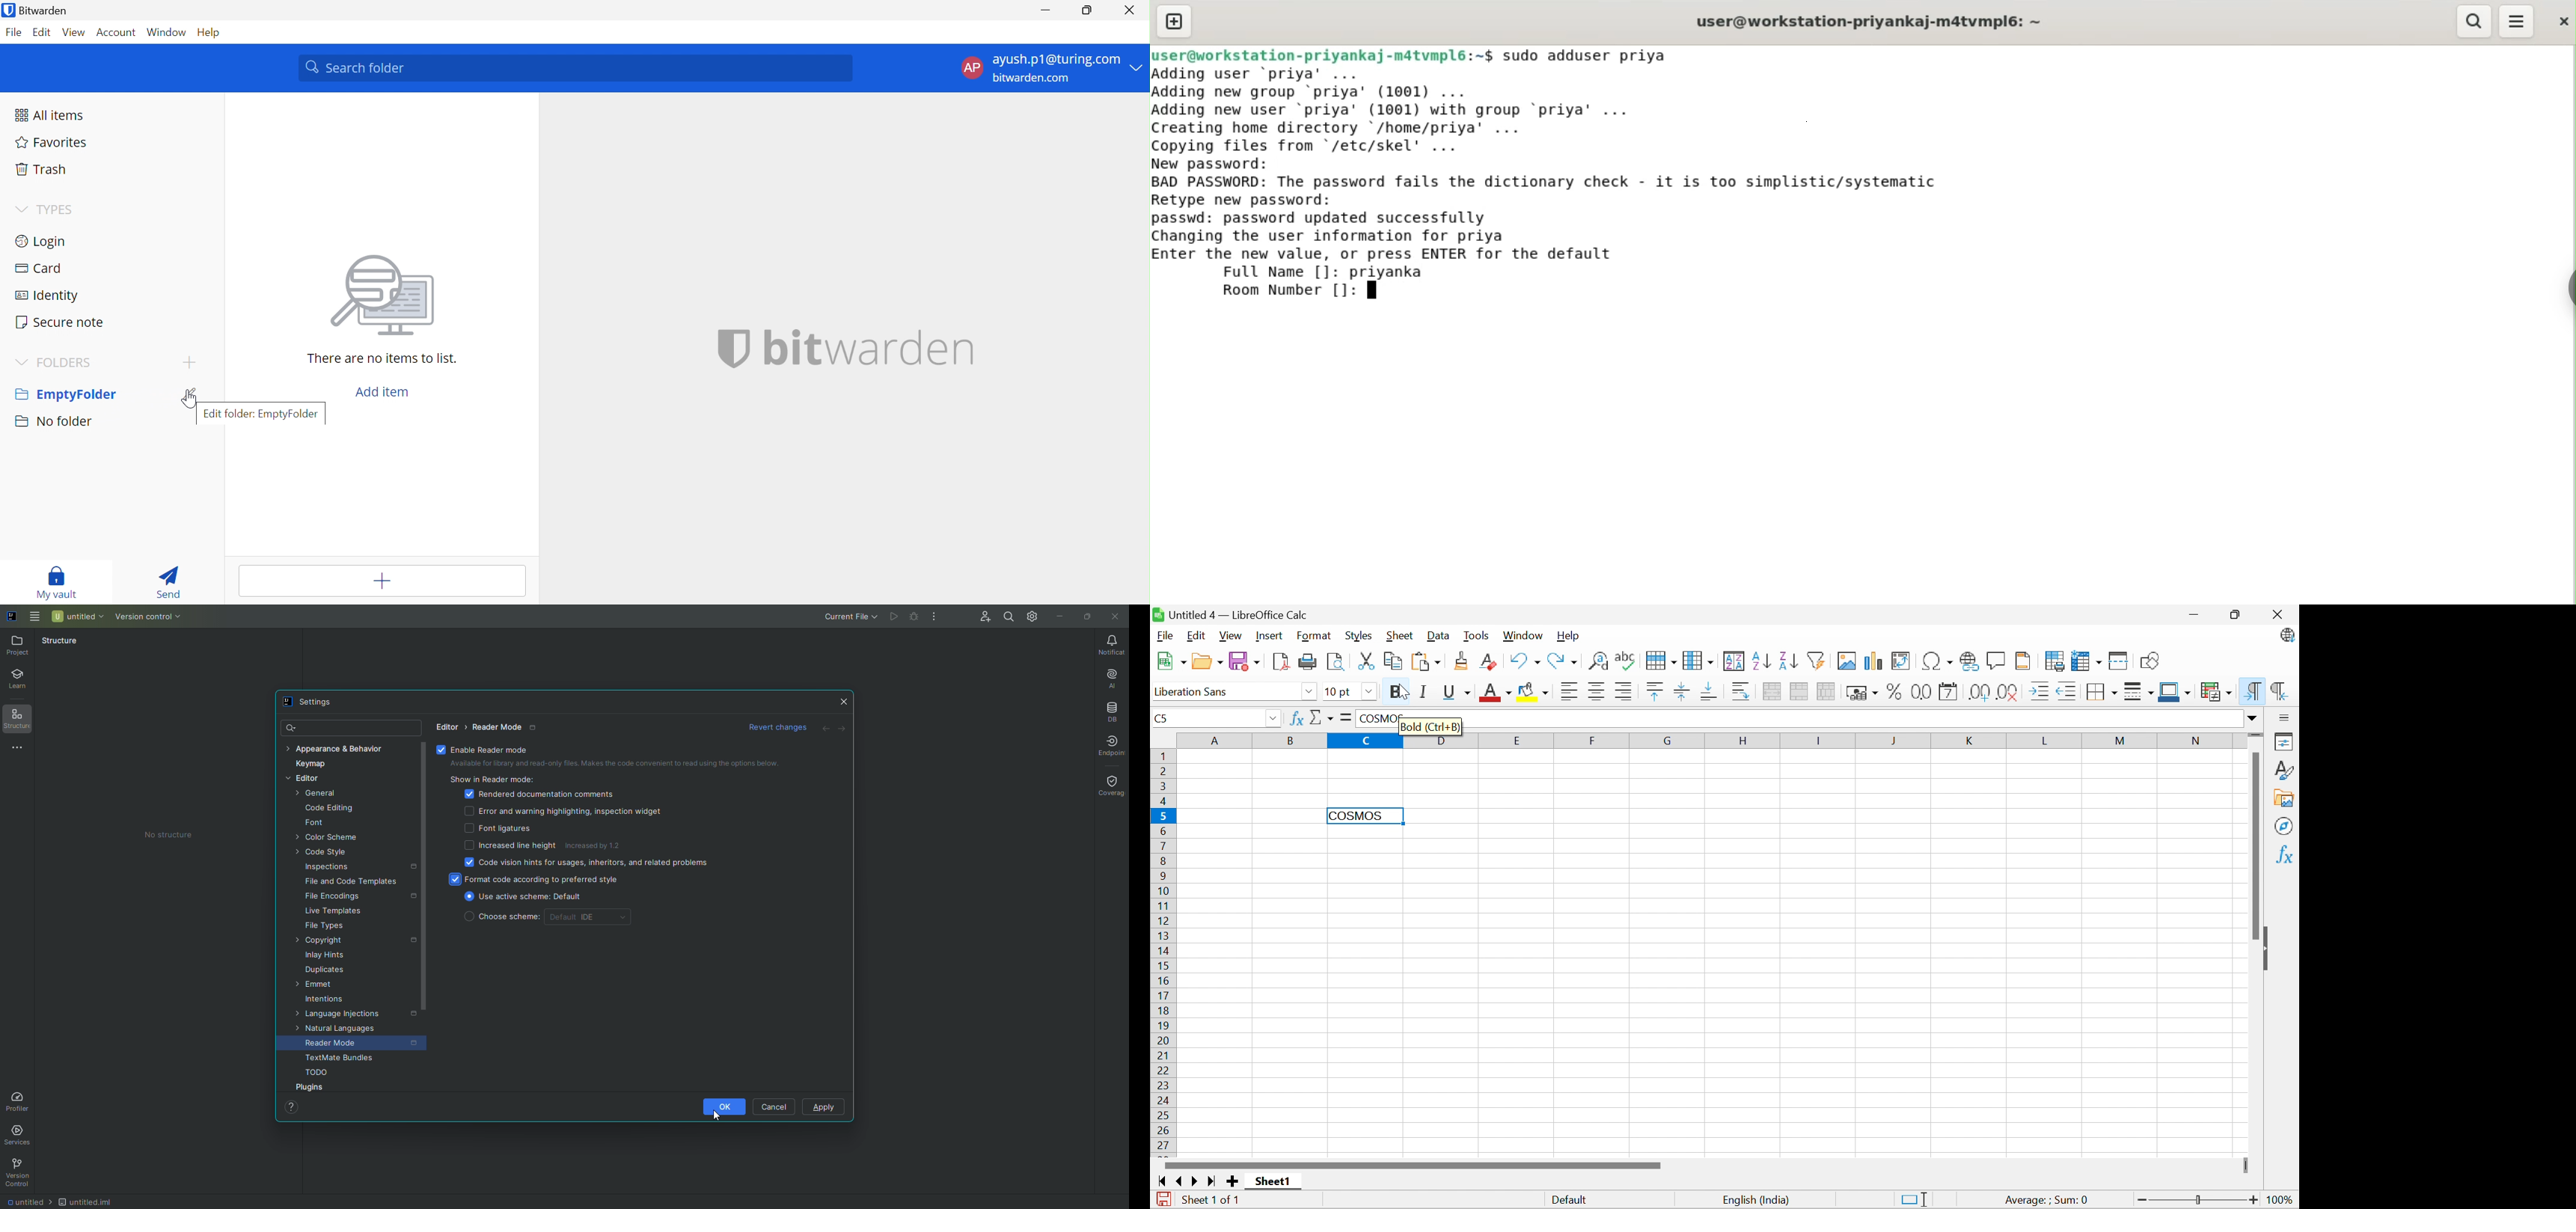 The image size is (2576, 1232). What do you see at coordinates (1044, 10) in the screenshot?
I see `Minimize` at bounding box center [1044, 10].